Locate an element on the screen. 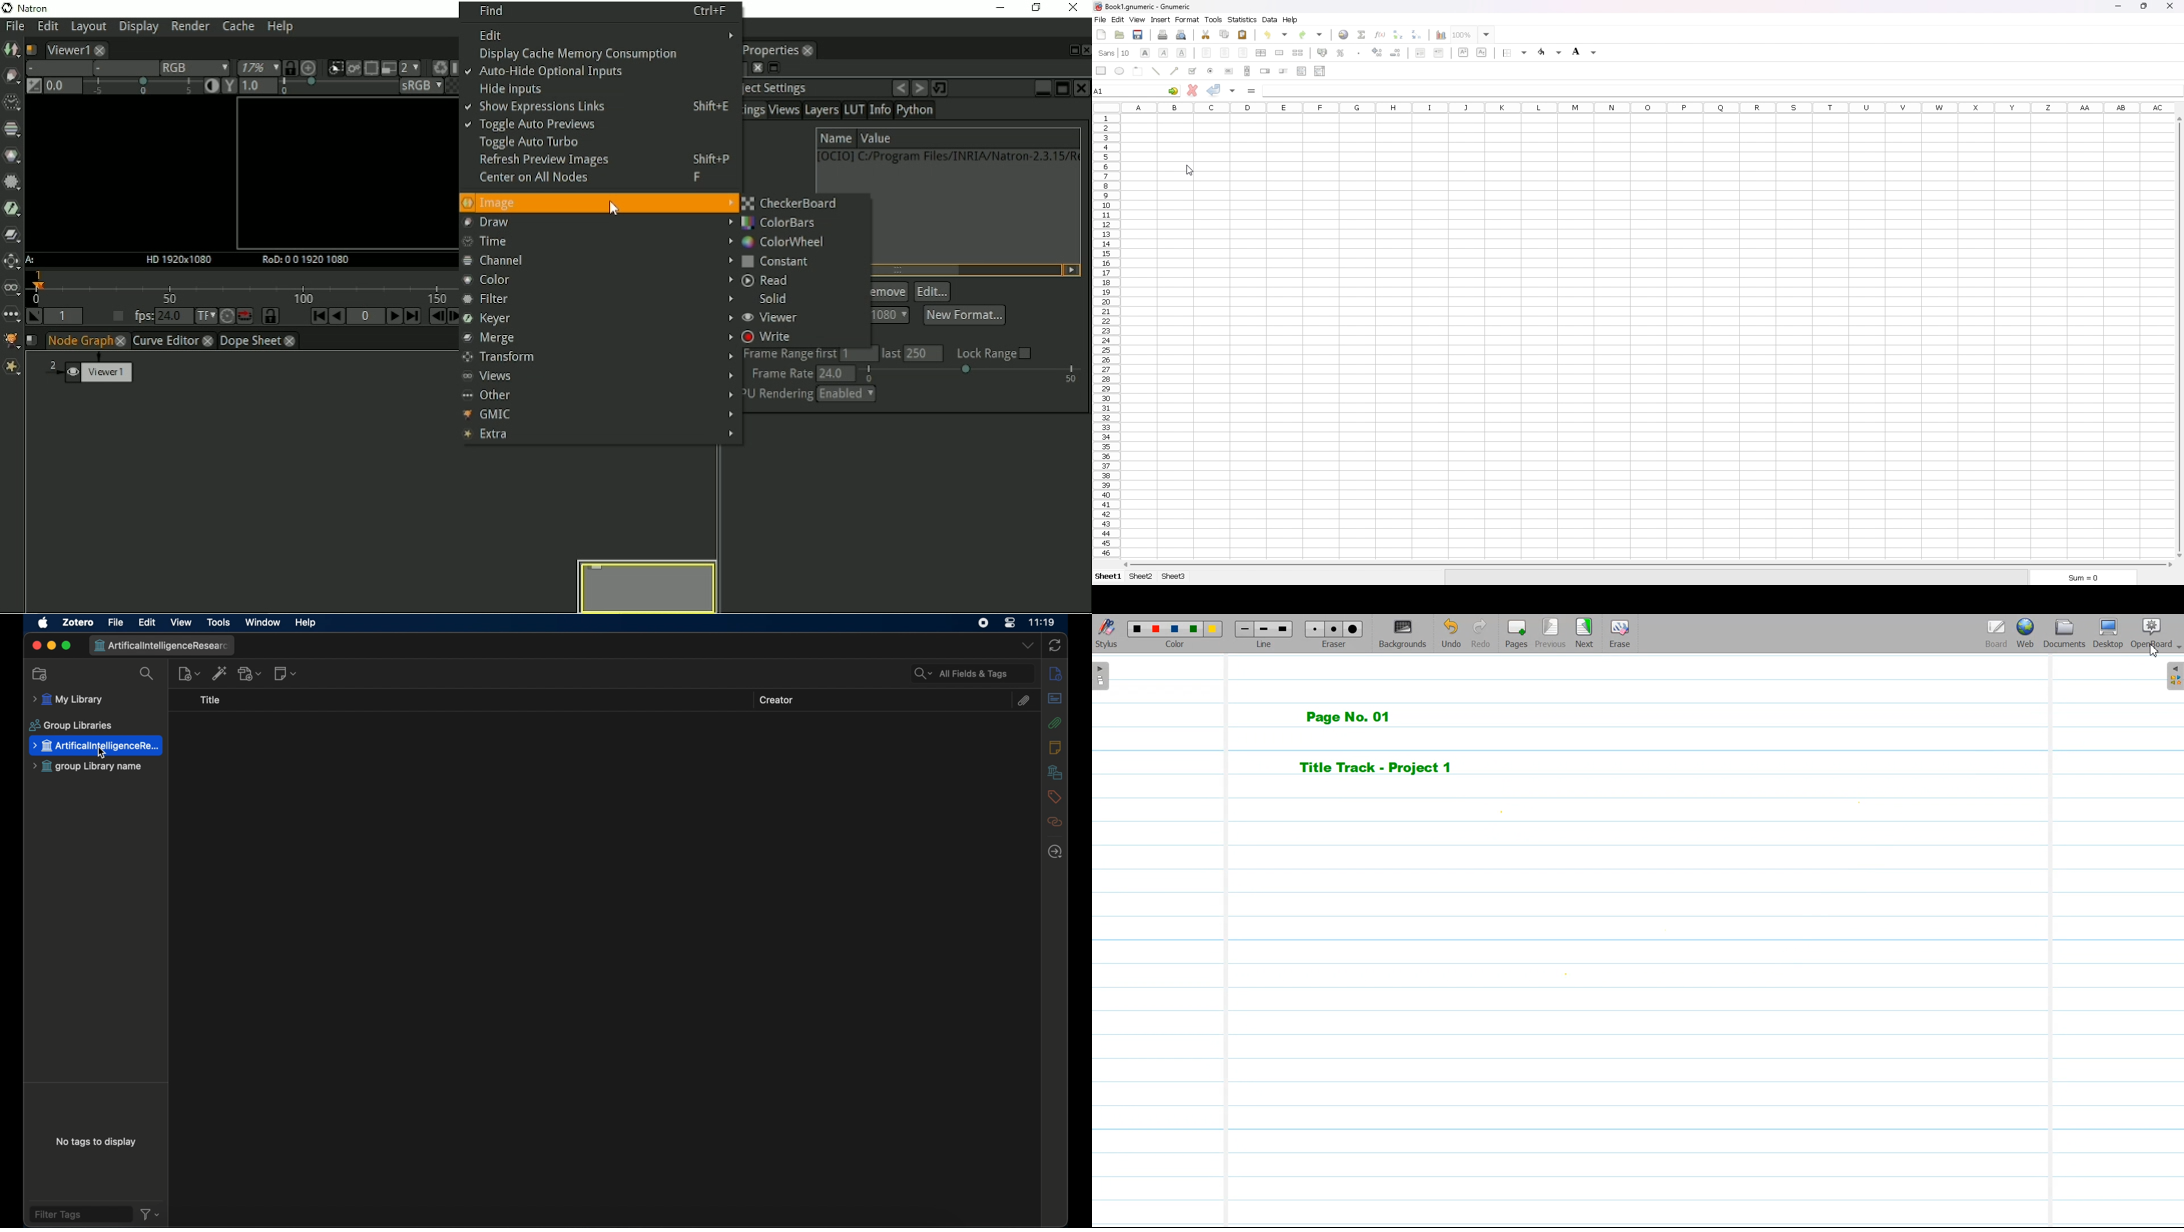 The image size is (2184, 1232). group library selected is located at coordinates (97, 746).